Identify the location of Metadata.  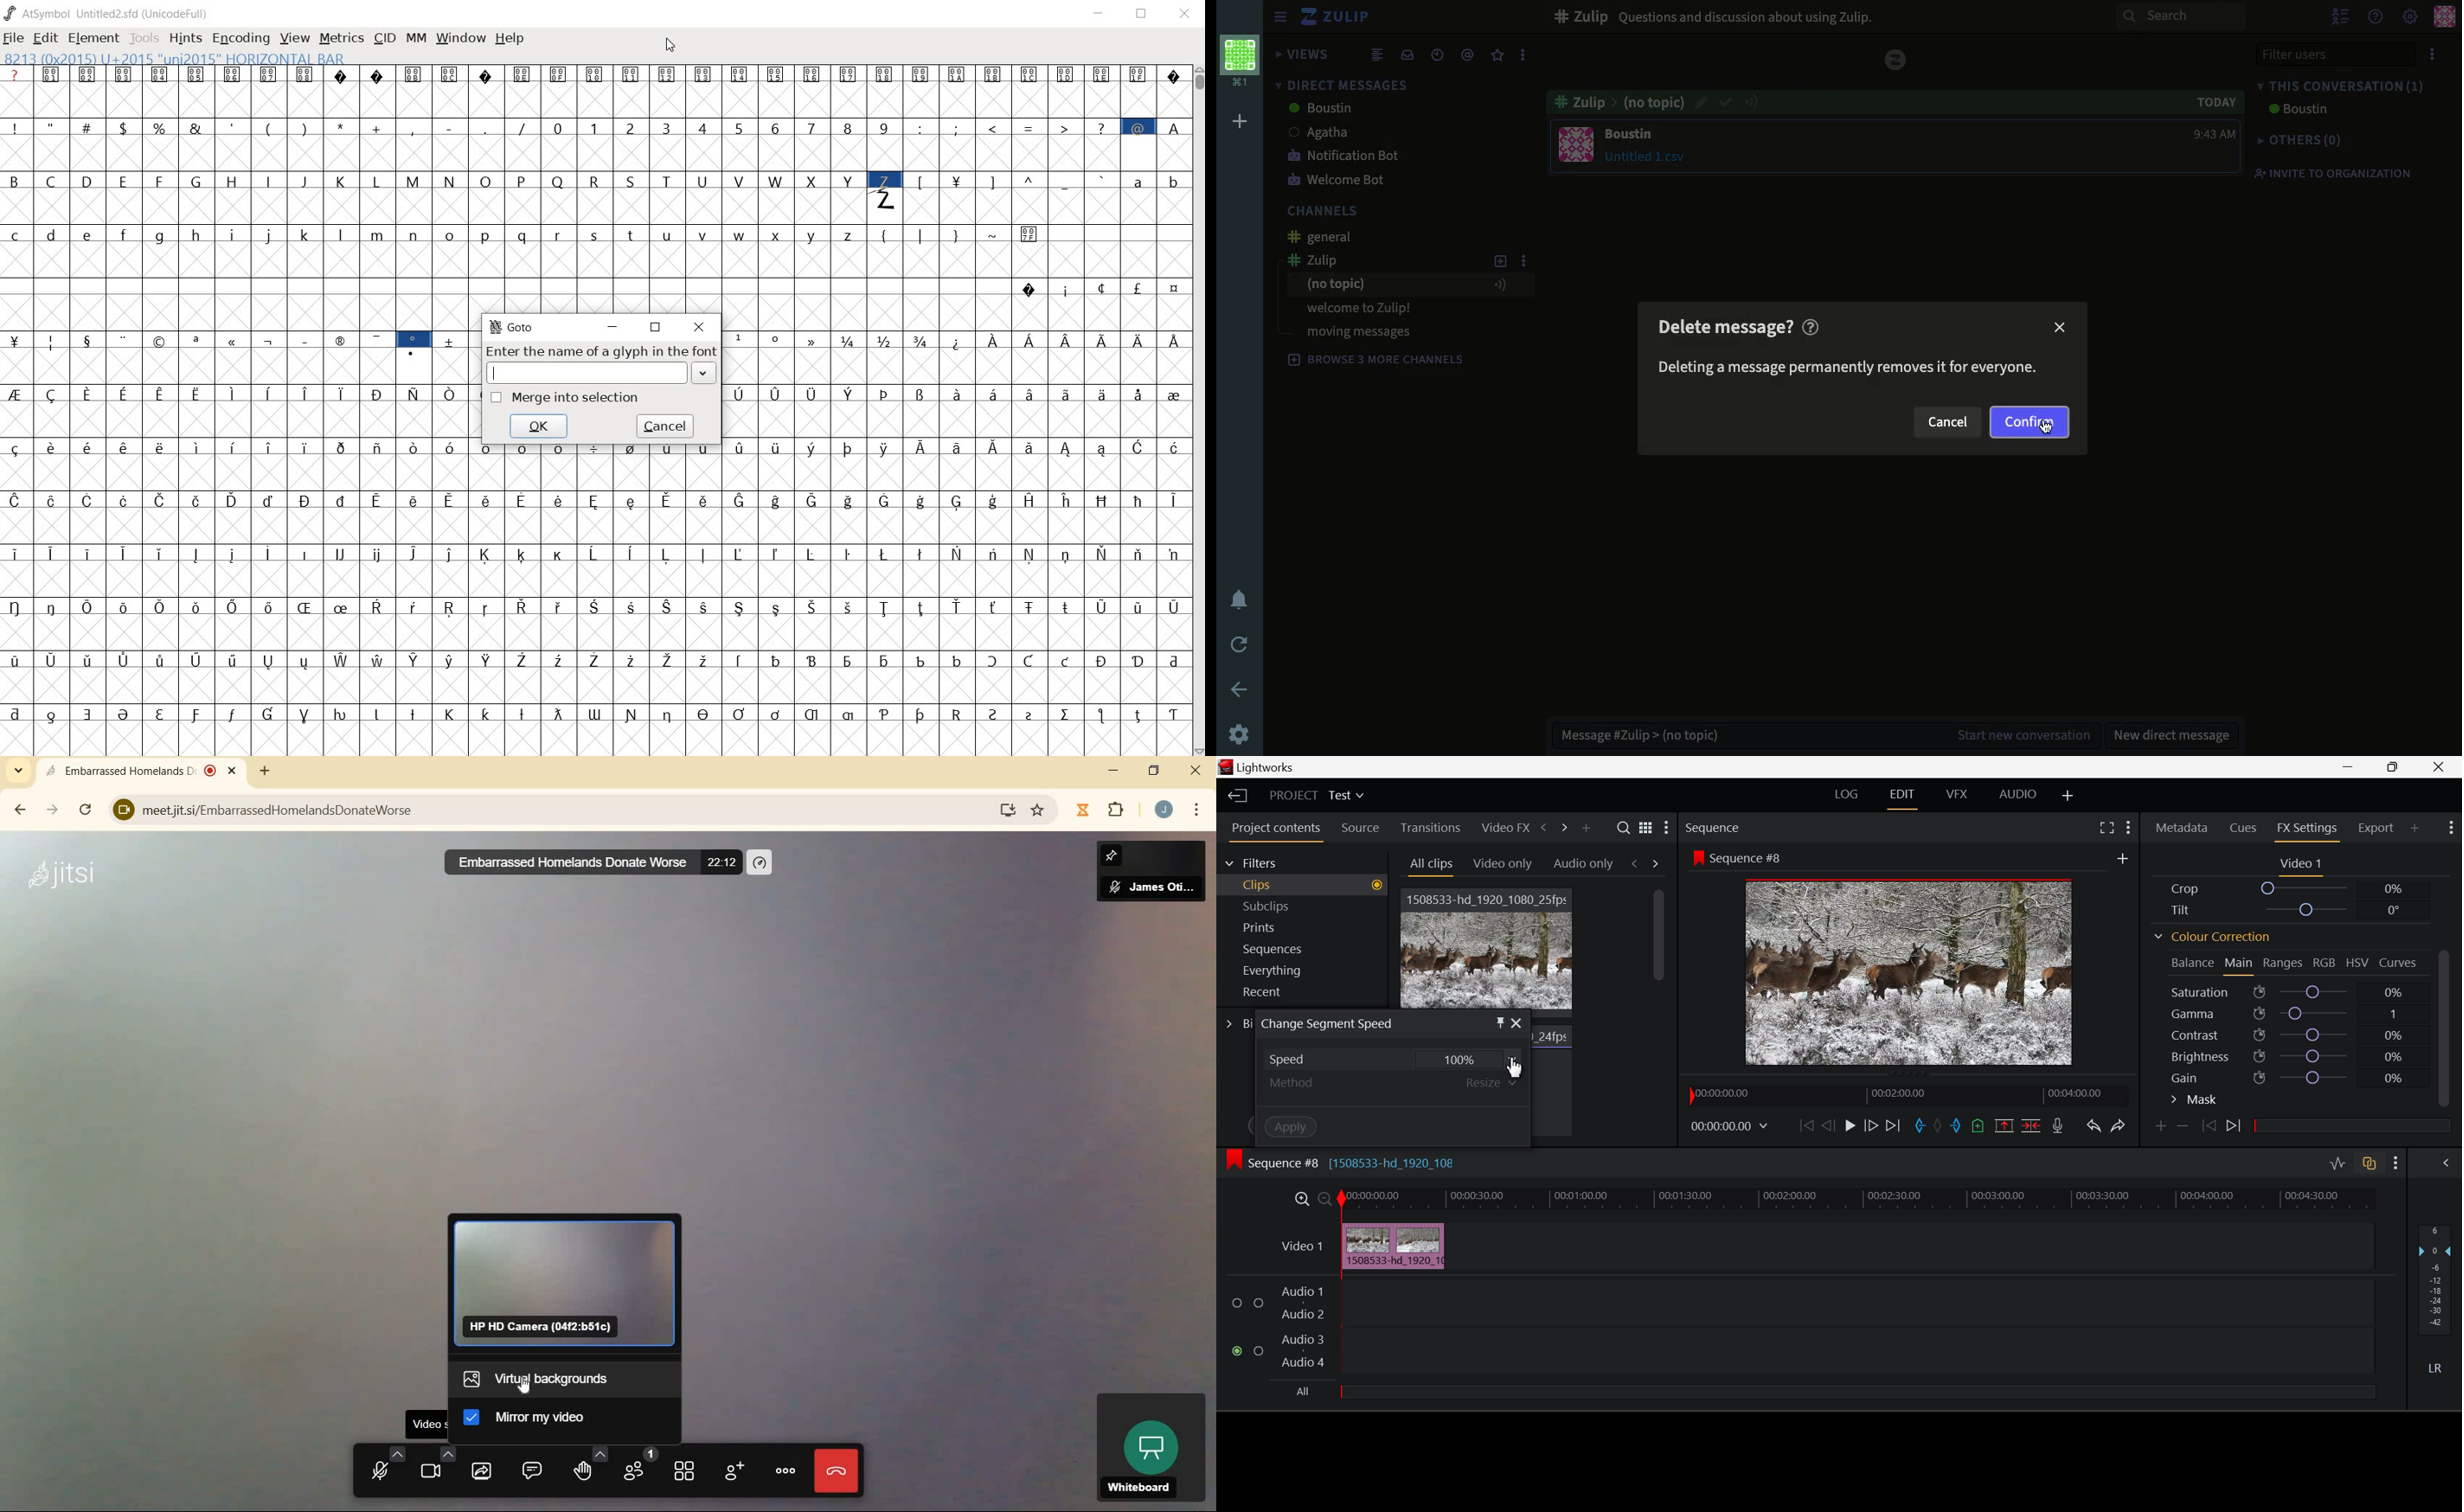
(2180, 828).